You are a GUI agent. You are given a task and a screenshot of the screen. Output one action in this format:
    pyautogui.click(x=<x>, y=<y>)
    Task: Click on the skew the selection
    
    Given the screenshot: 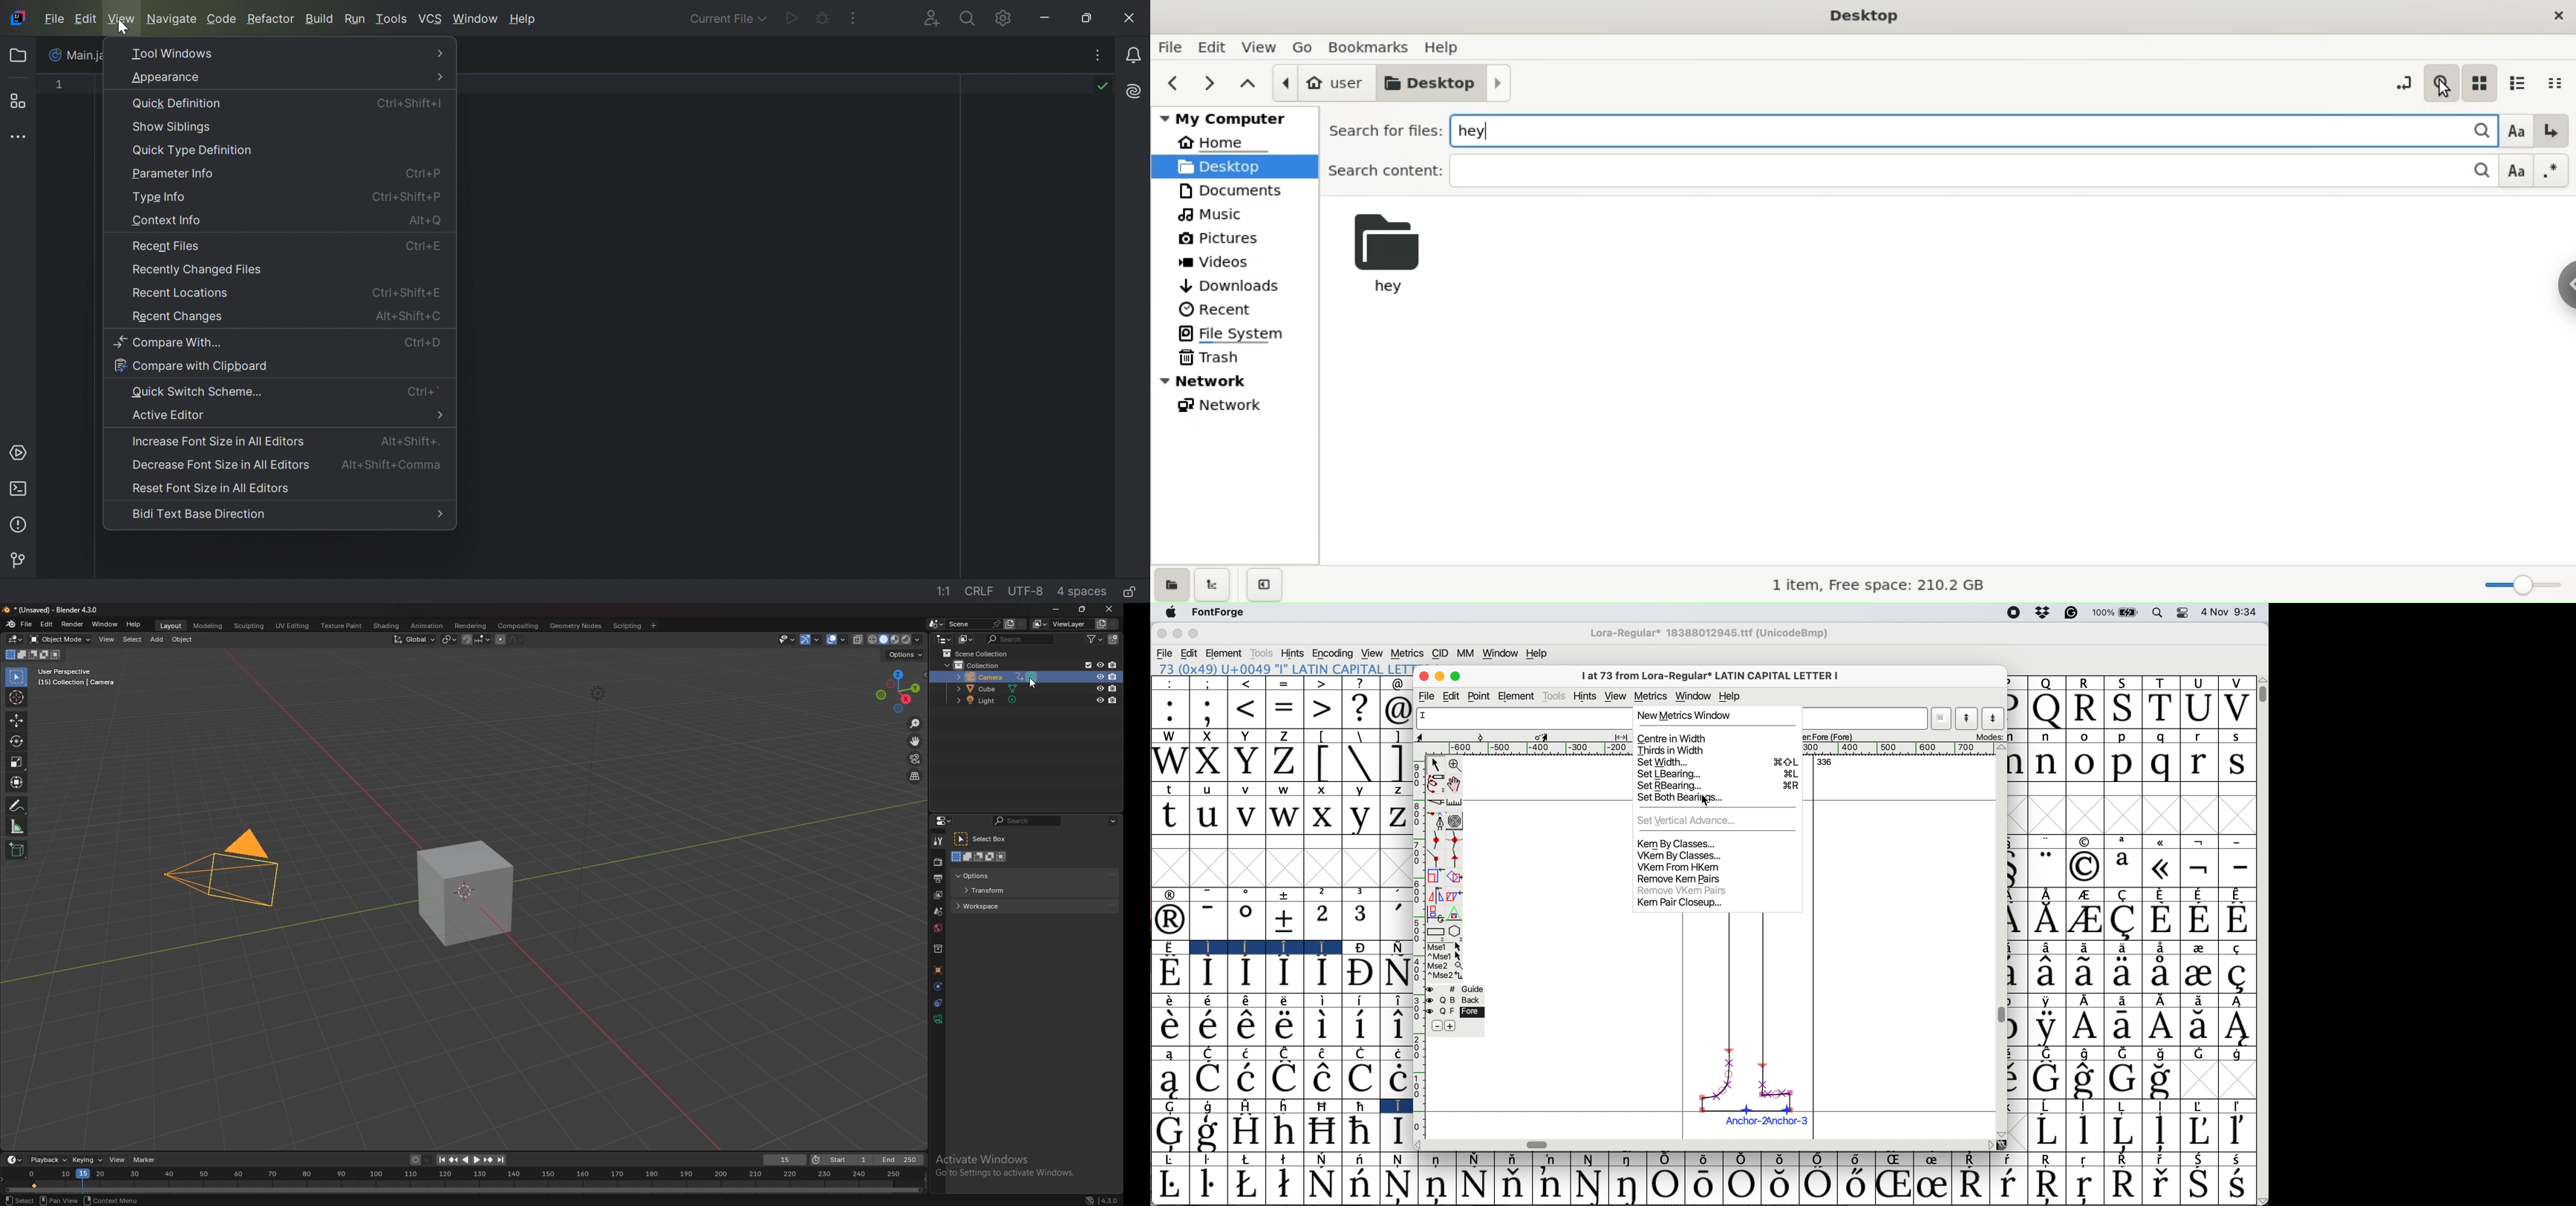 What is the action you would take?
    pyautogui.click(x=1454, y=895)
    